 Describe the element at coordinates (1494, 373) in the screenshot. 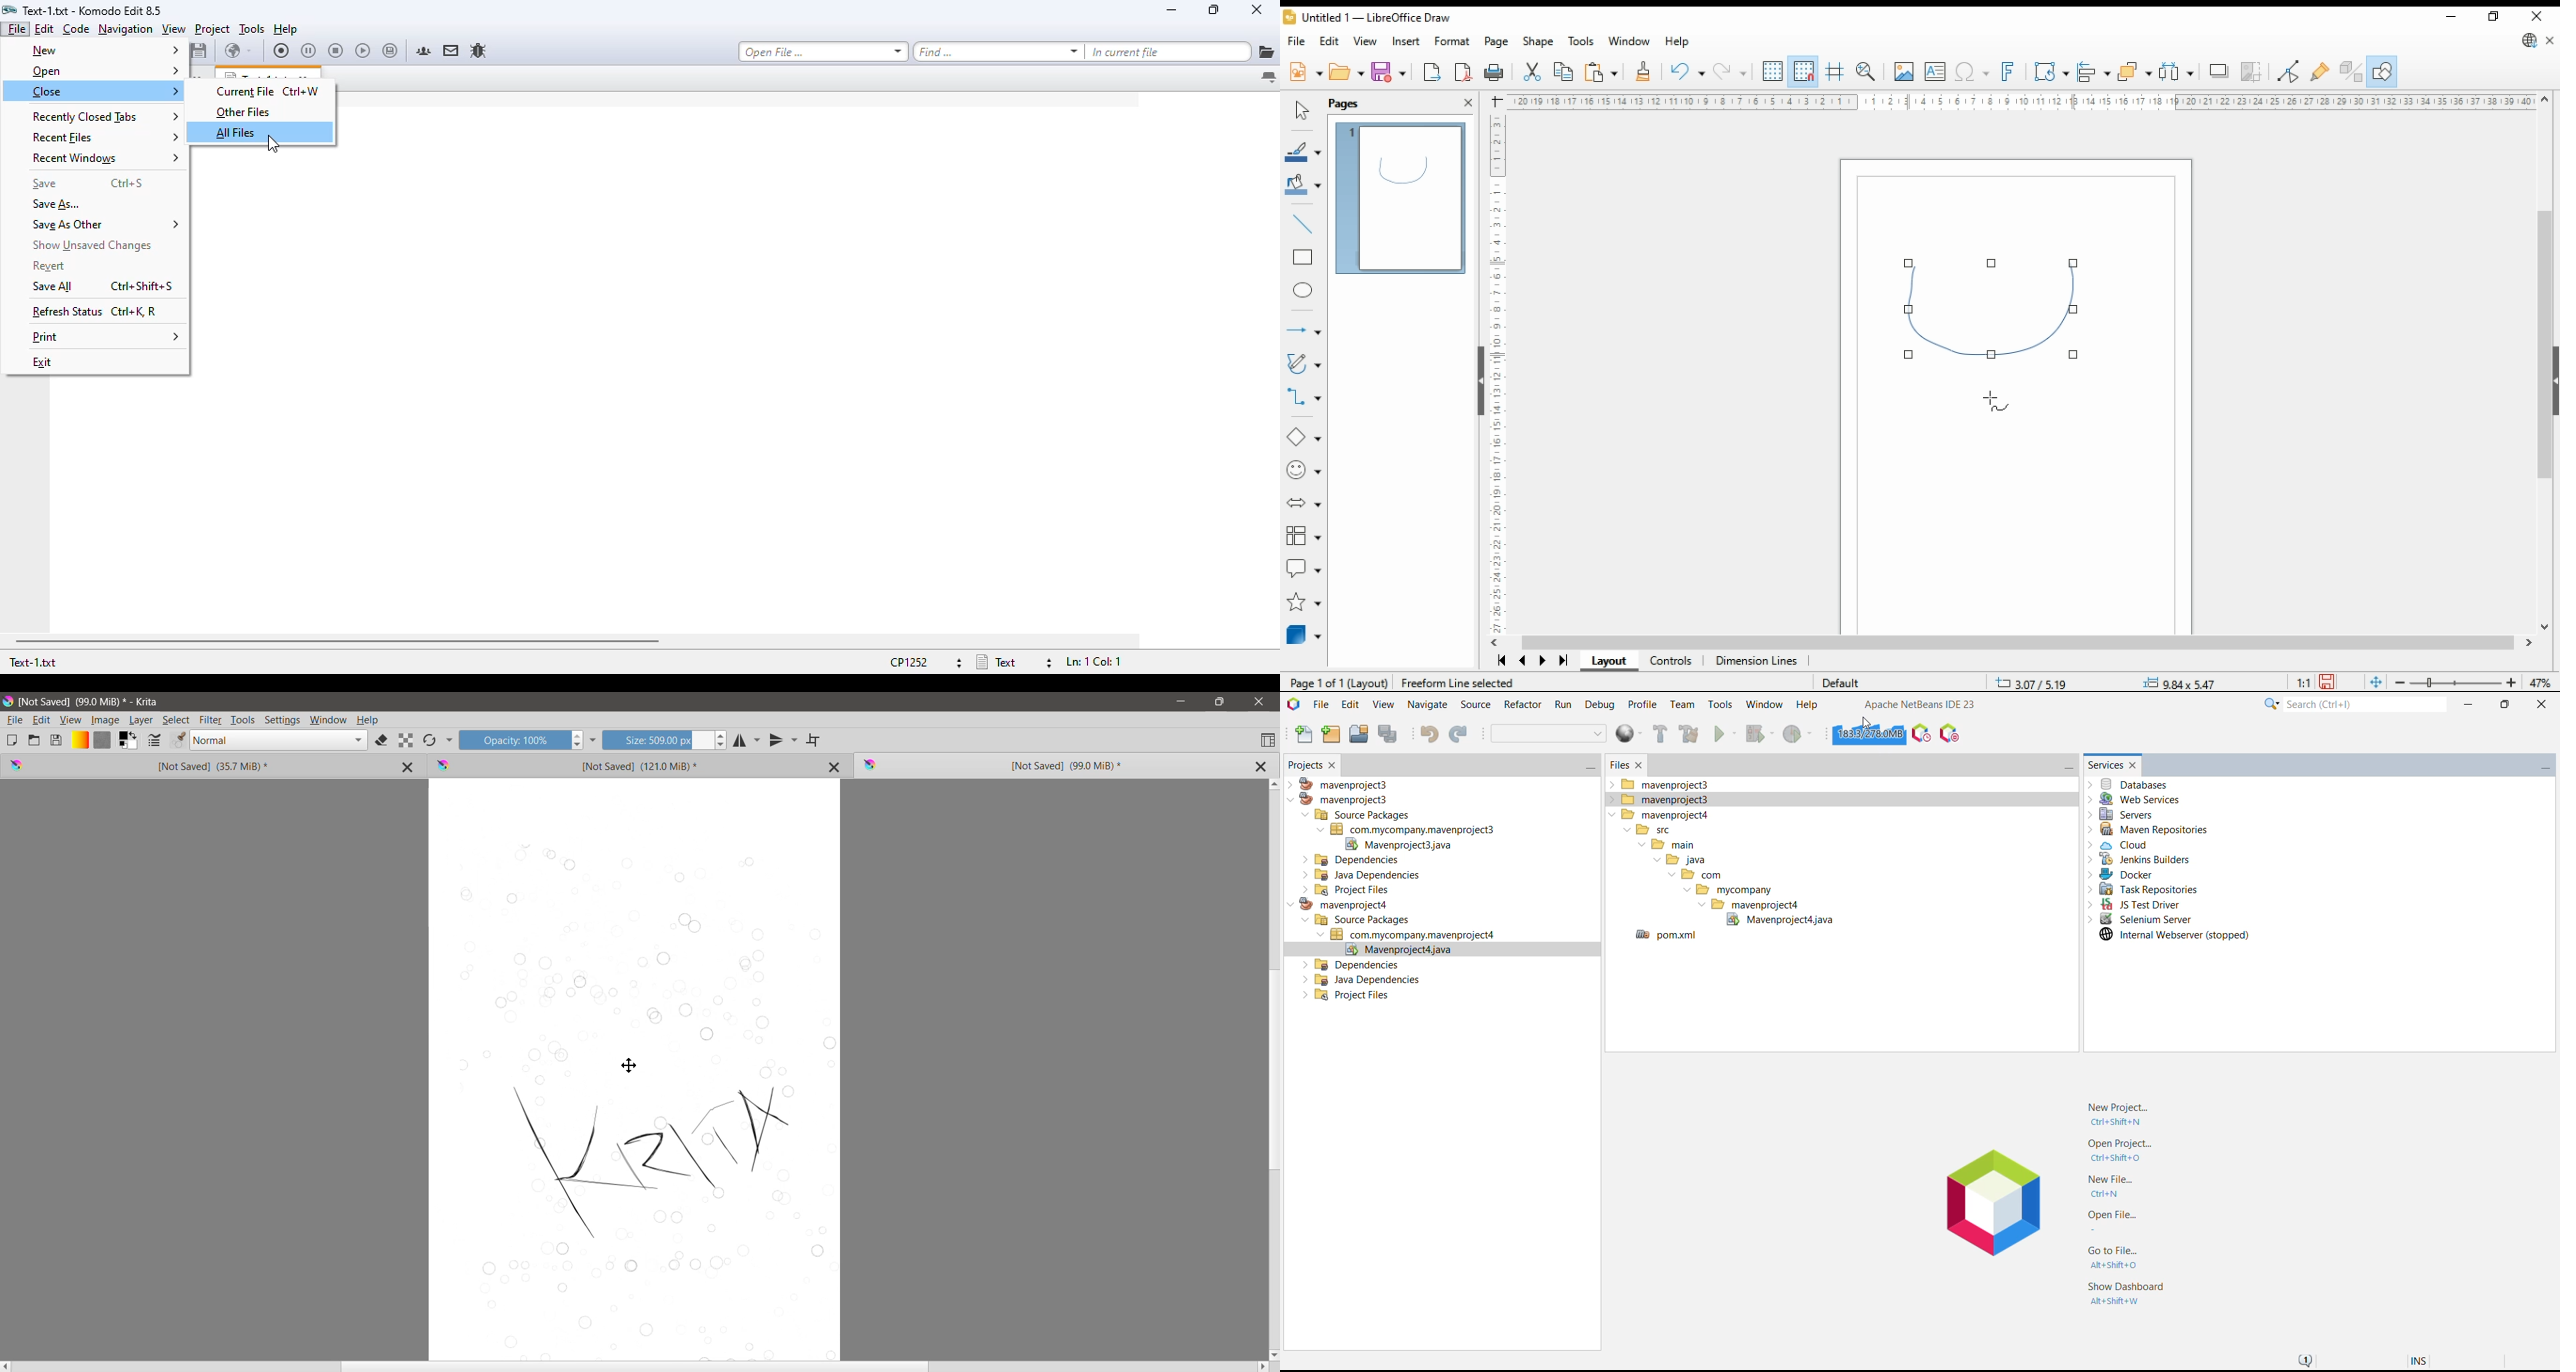

I see `ruler` at that location.